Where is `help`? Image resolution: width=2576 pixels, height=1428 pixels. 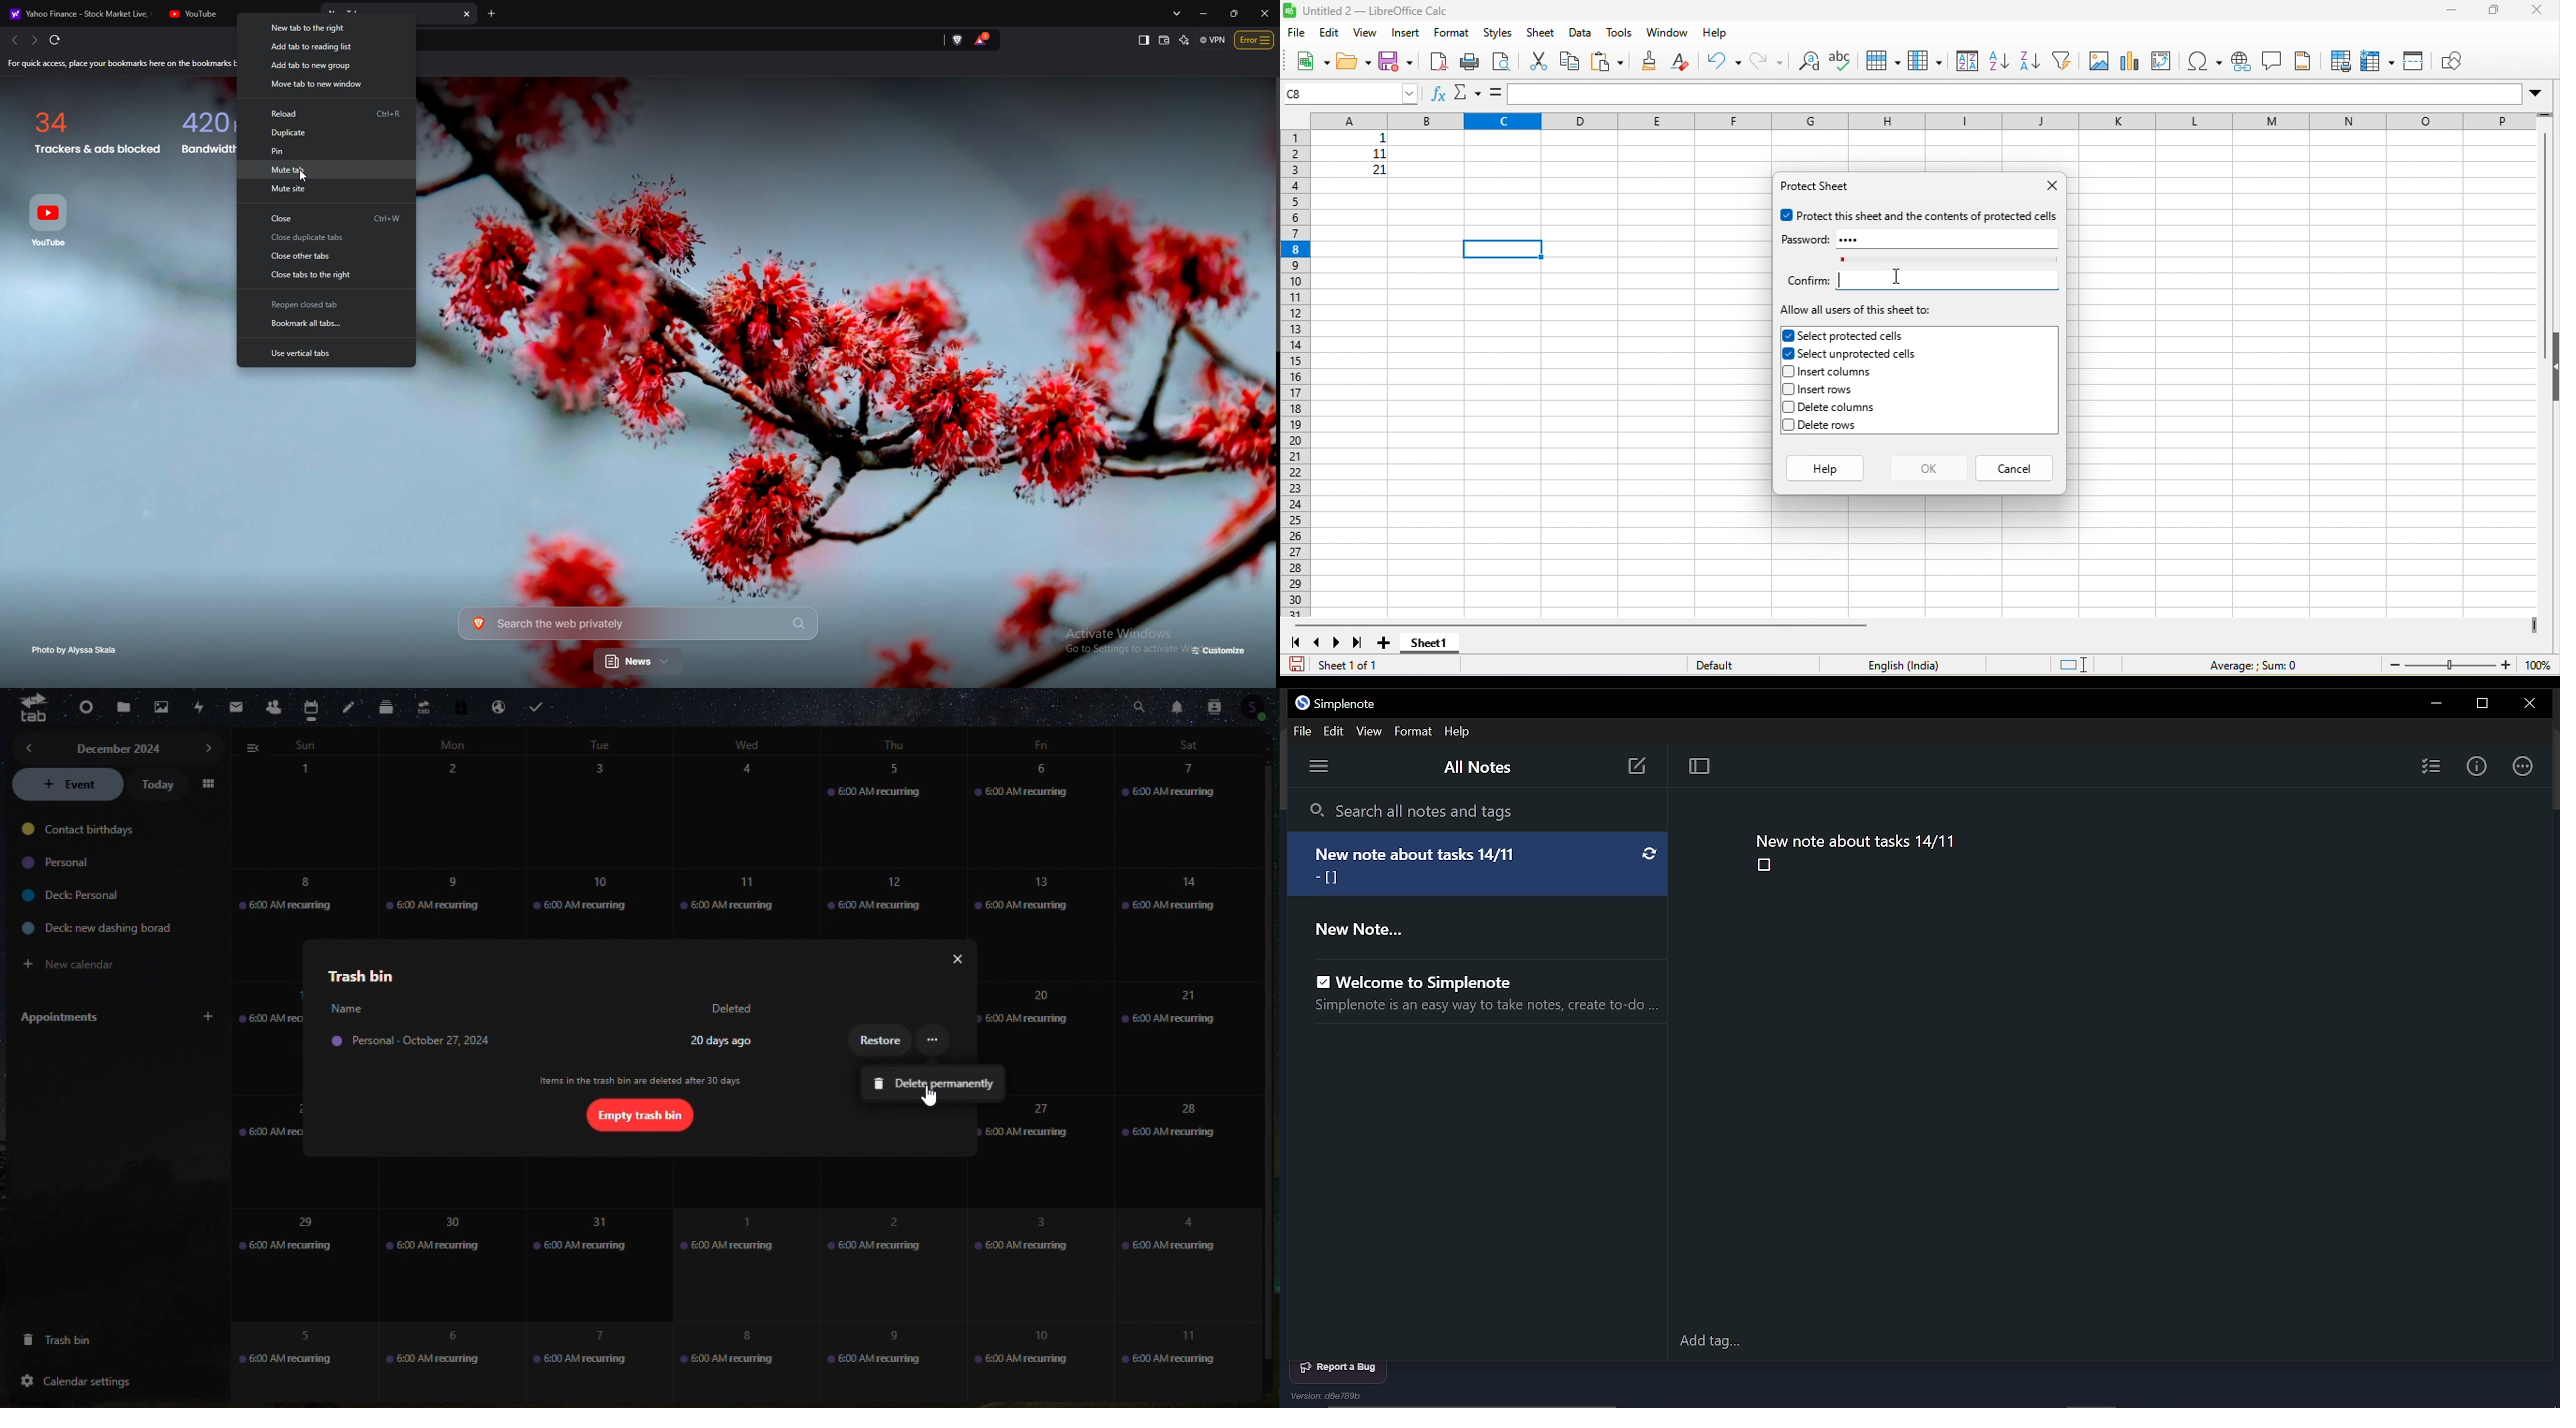 help is located at coordinates (1721, 33).